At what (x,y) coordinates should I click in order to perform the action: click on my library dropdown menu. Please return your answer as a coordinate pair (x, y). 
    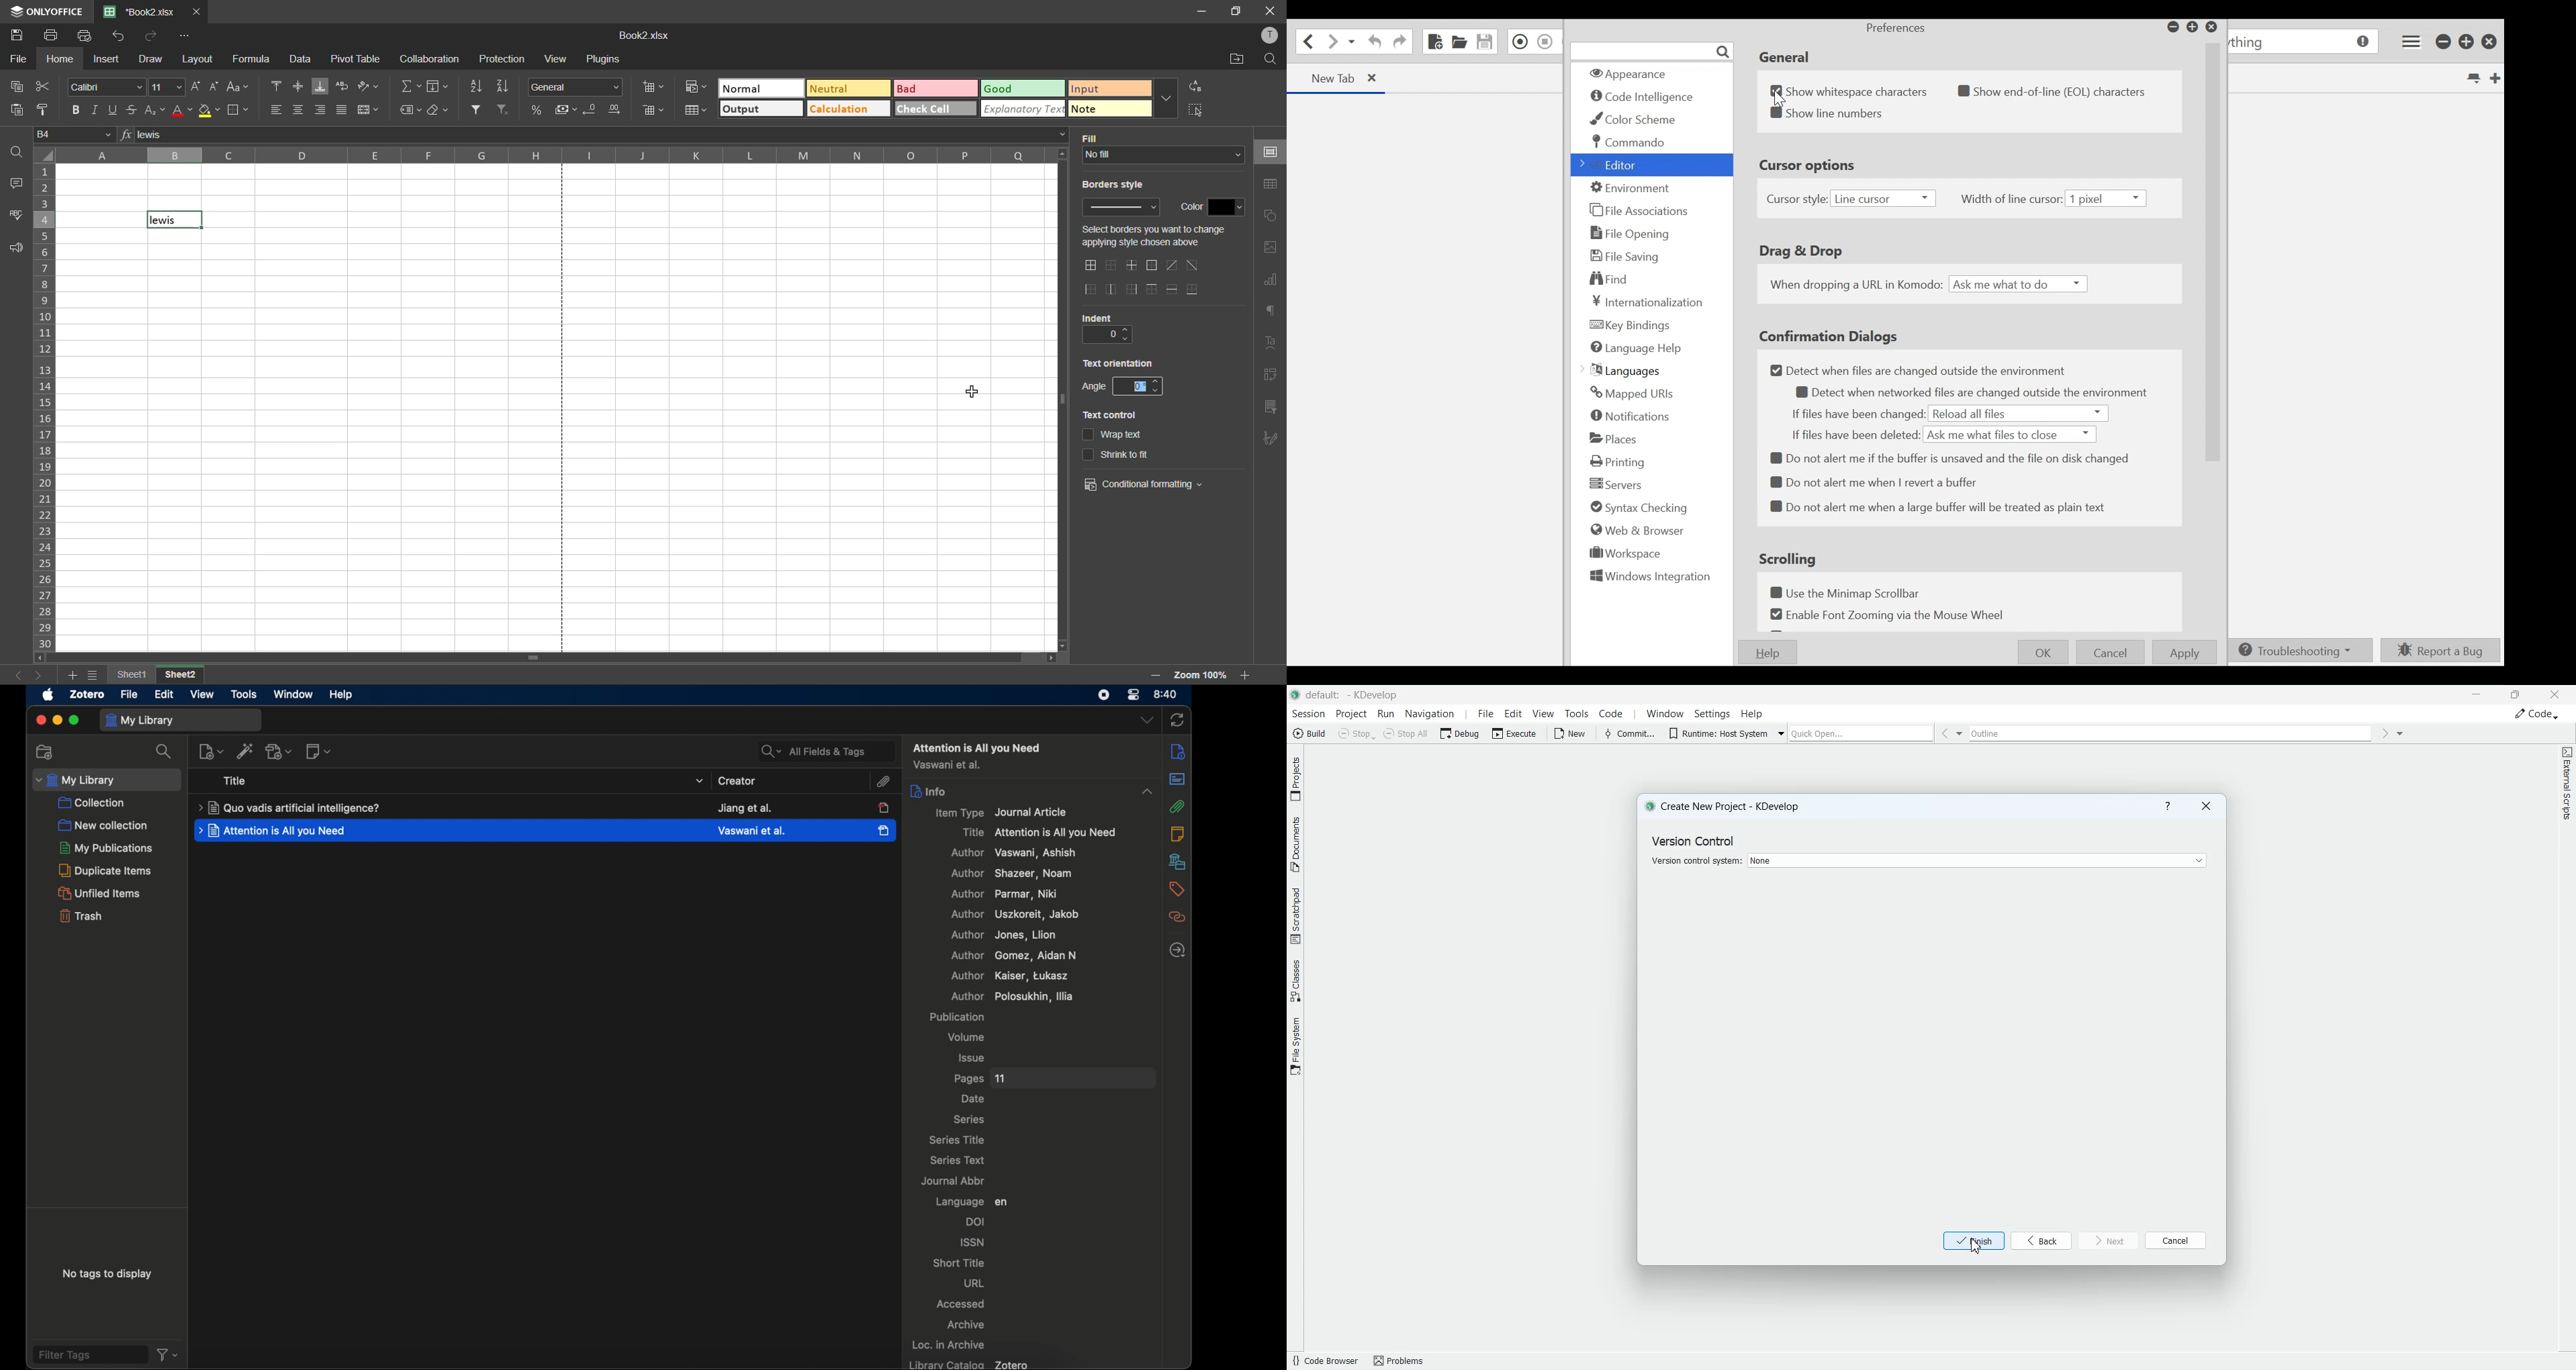
    Looking at the image, I should click on (107, 779).